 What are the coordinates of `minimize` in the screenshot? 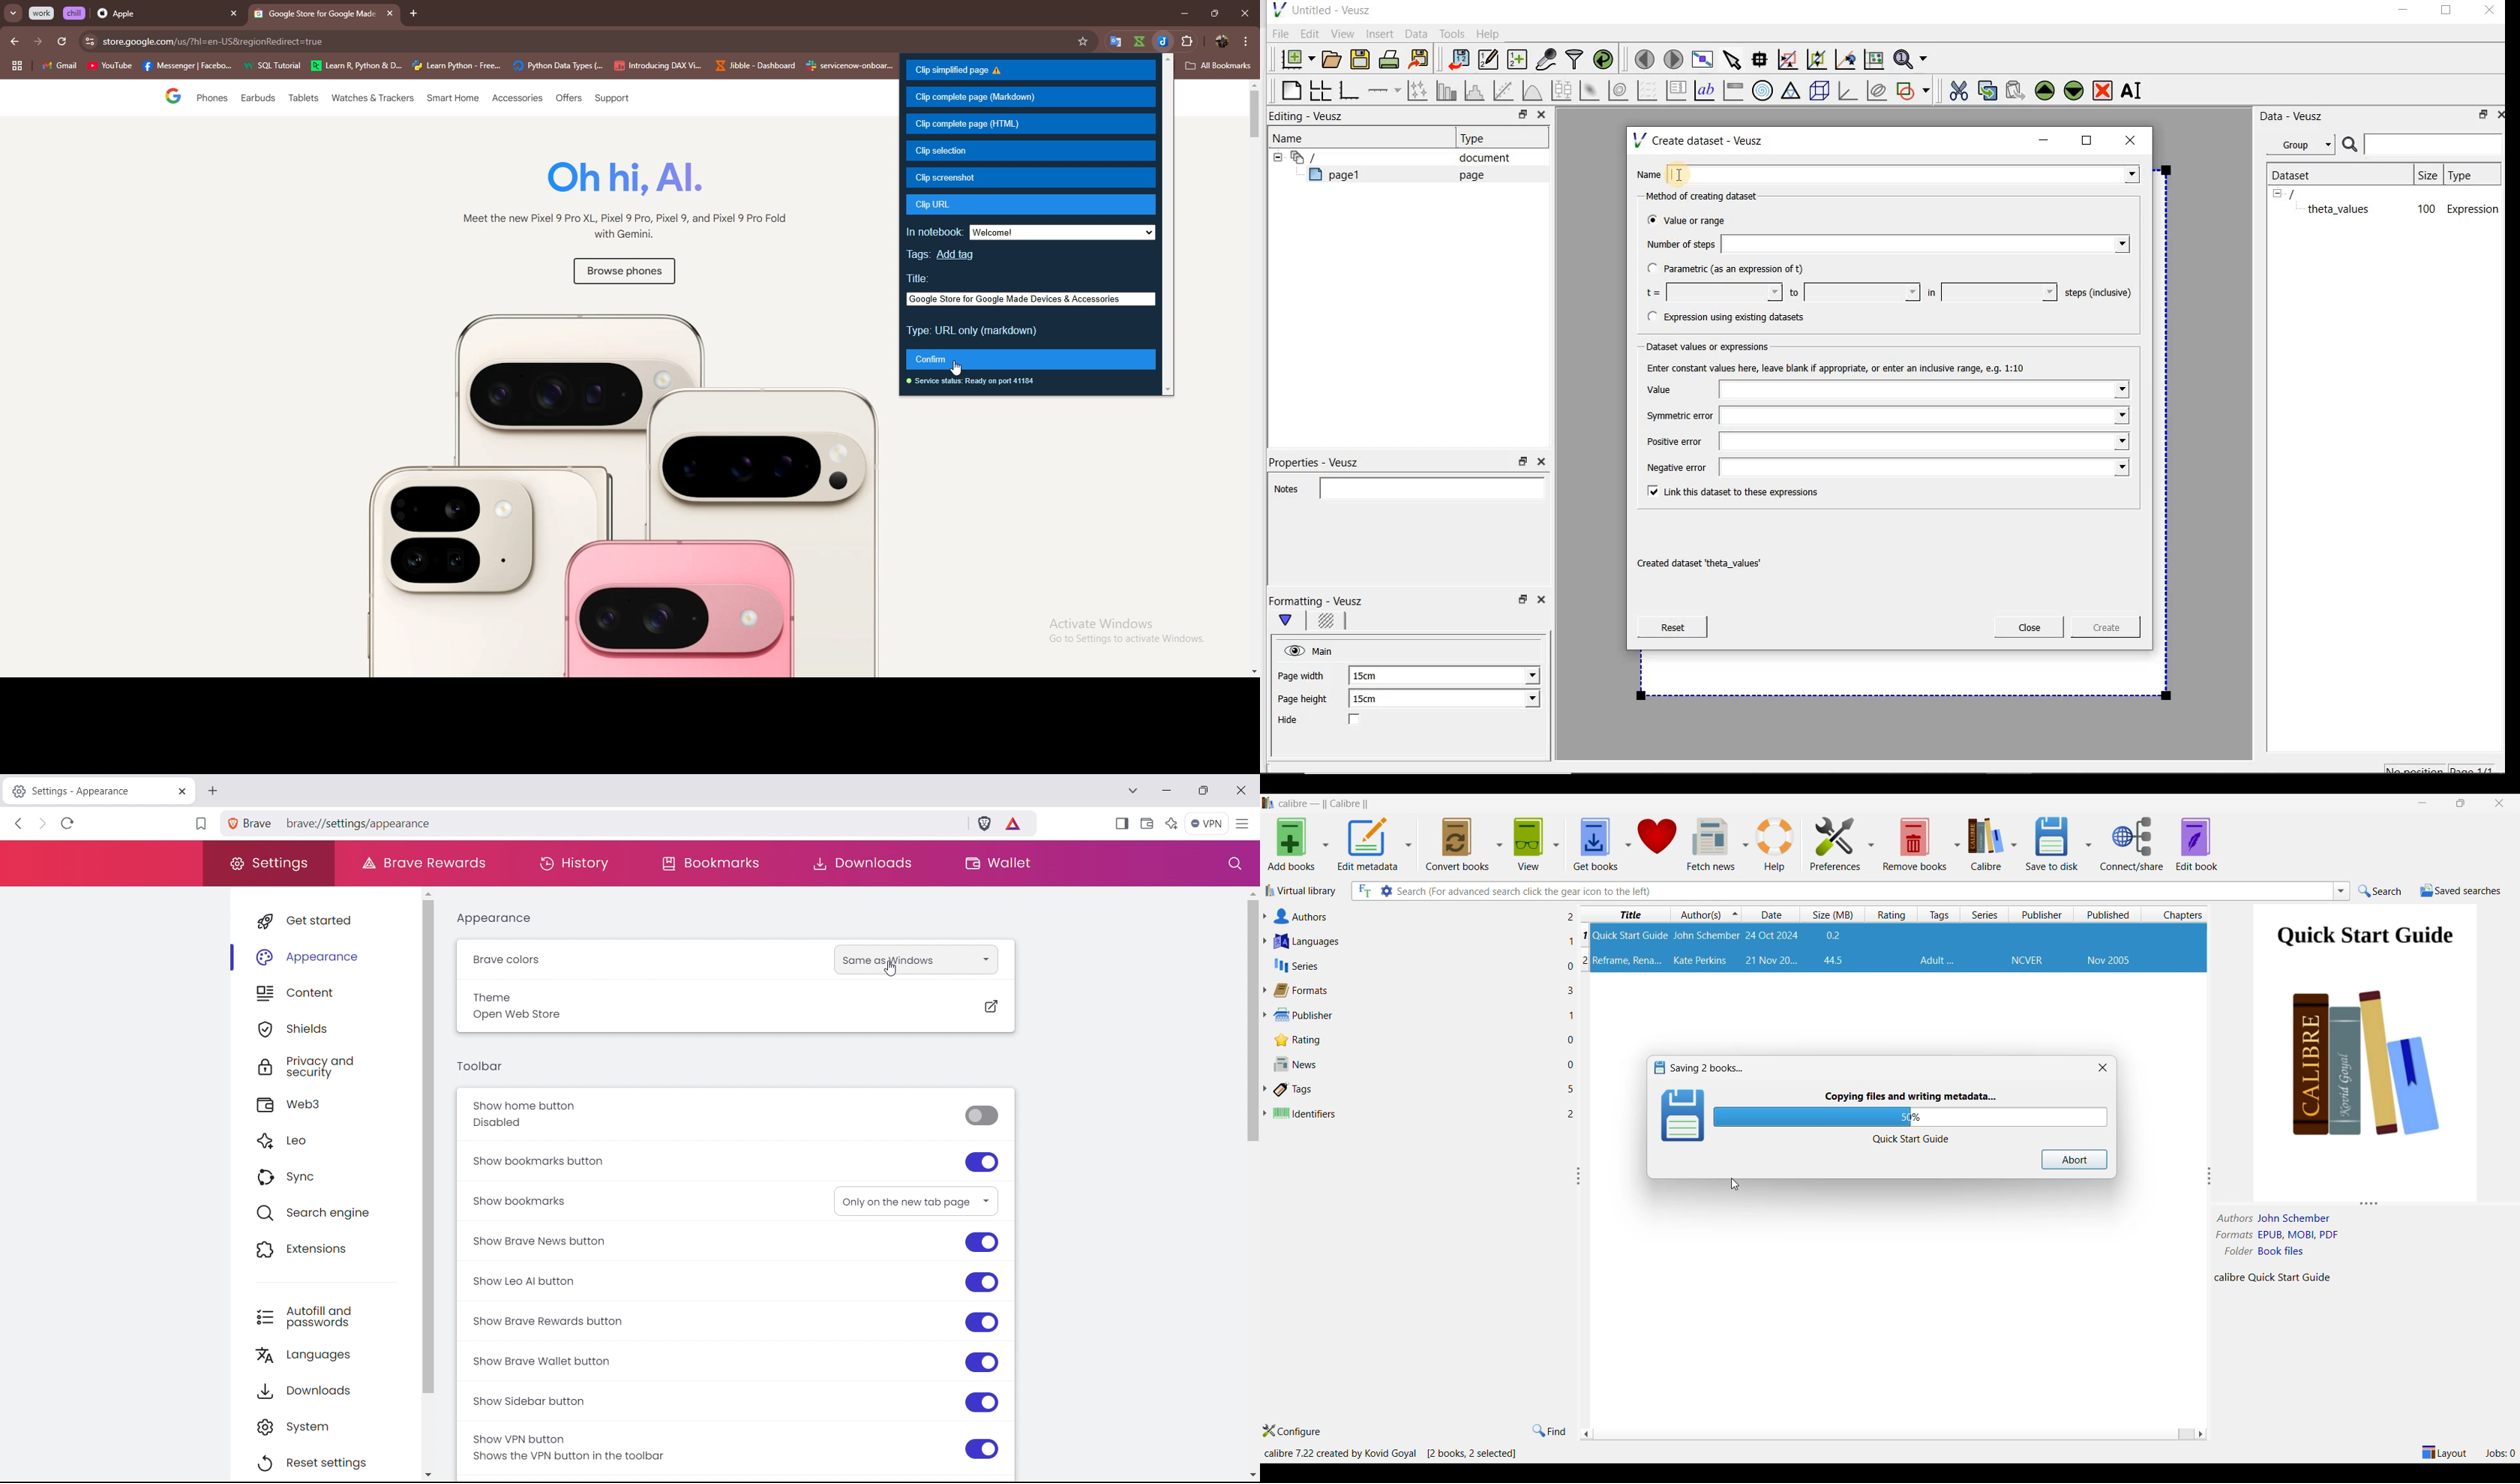 It's located at (1181, 14).